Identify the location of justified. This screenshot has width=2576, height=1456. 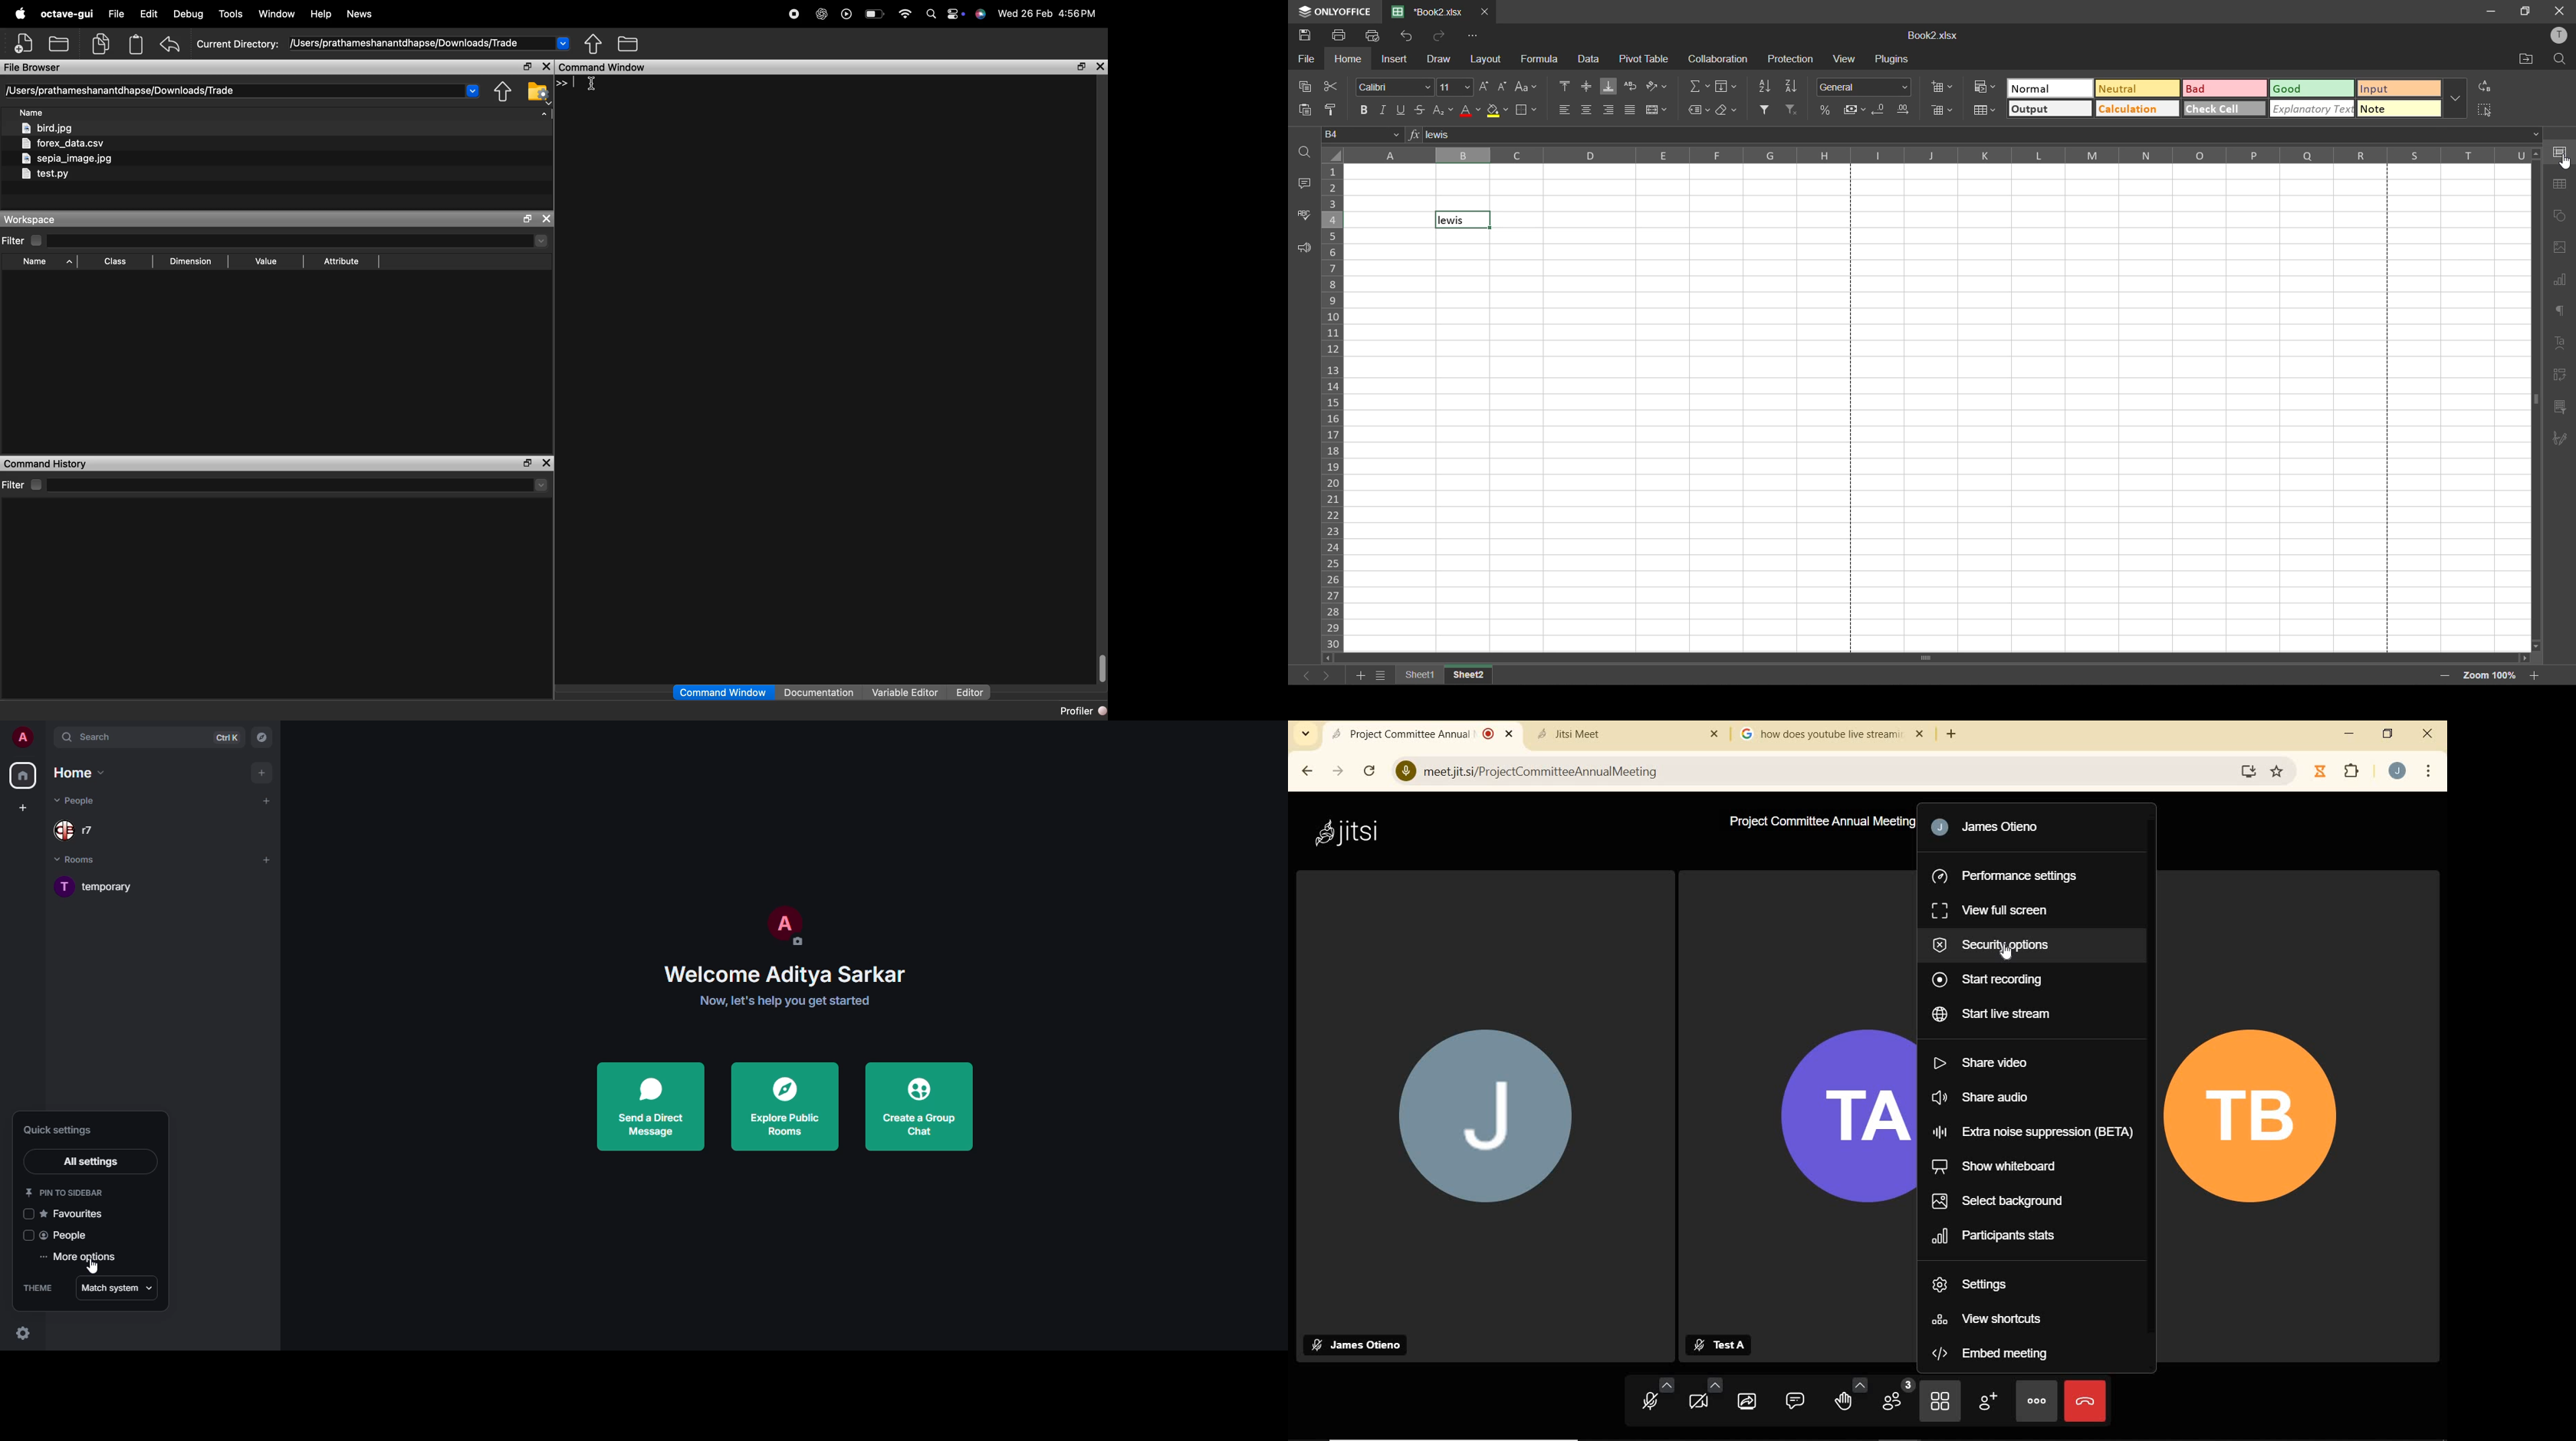
(1631, 109).